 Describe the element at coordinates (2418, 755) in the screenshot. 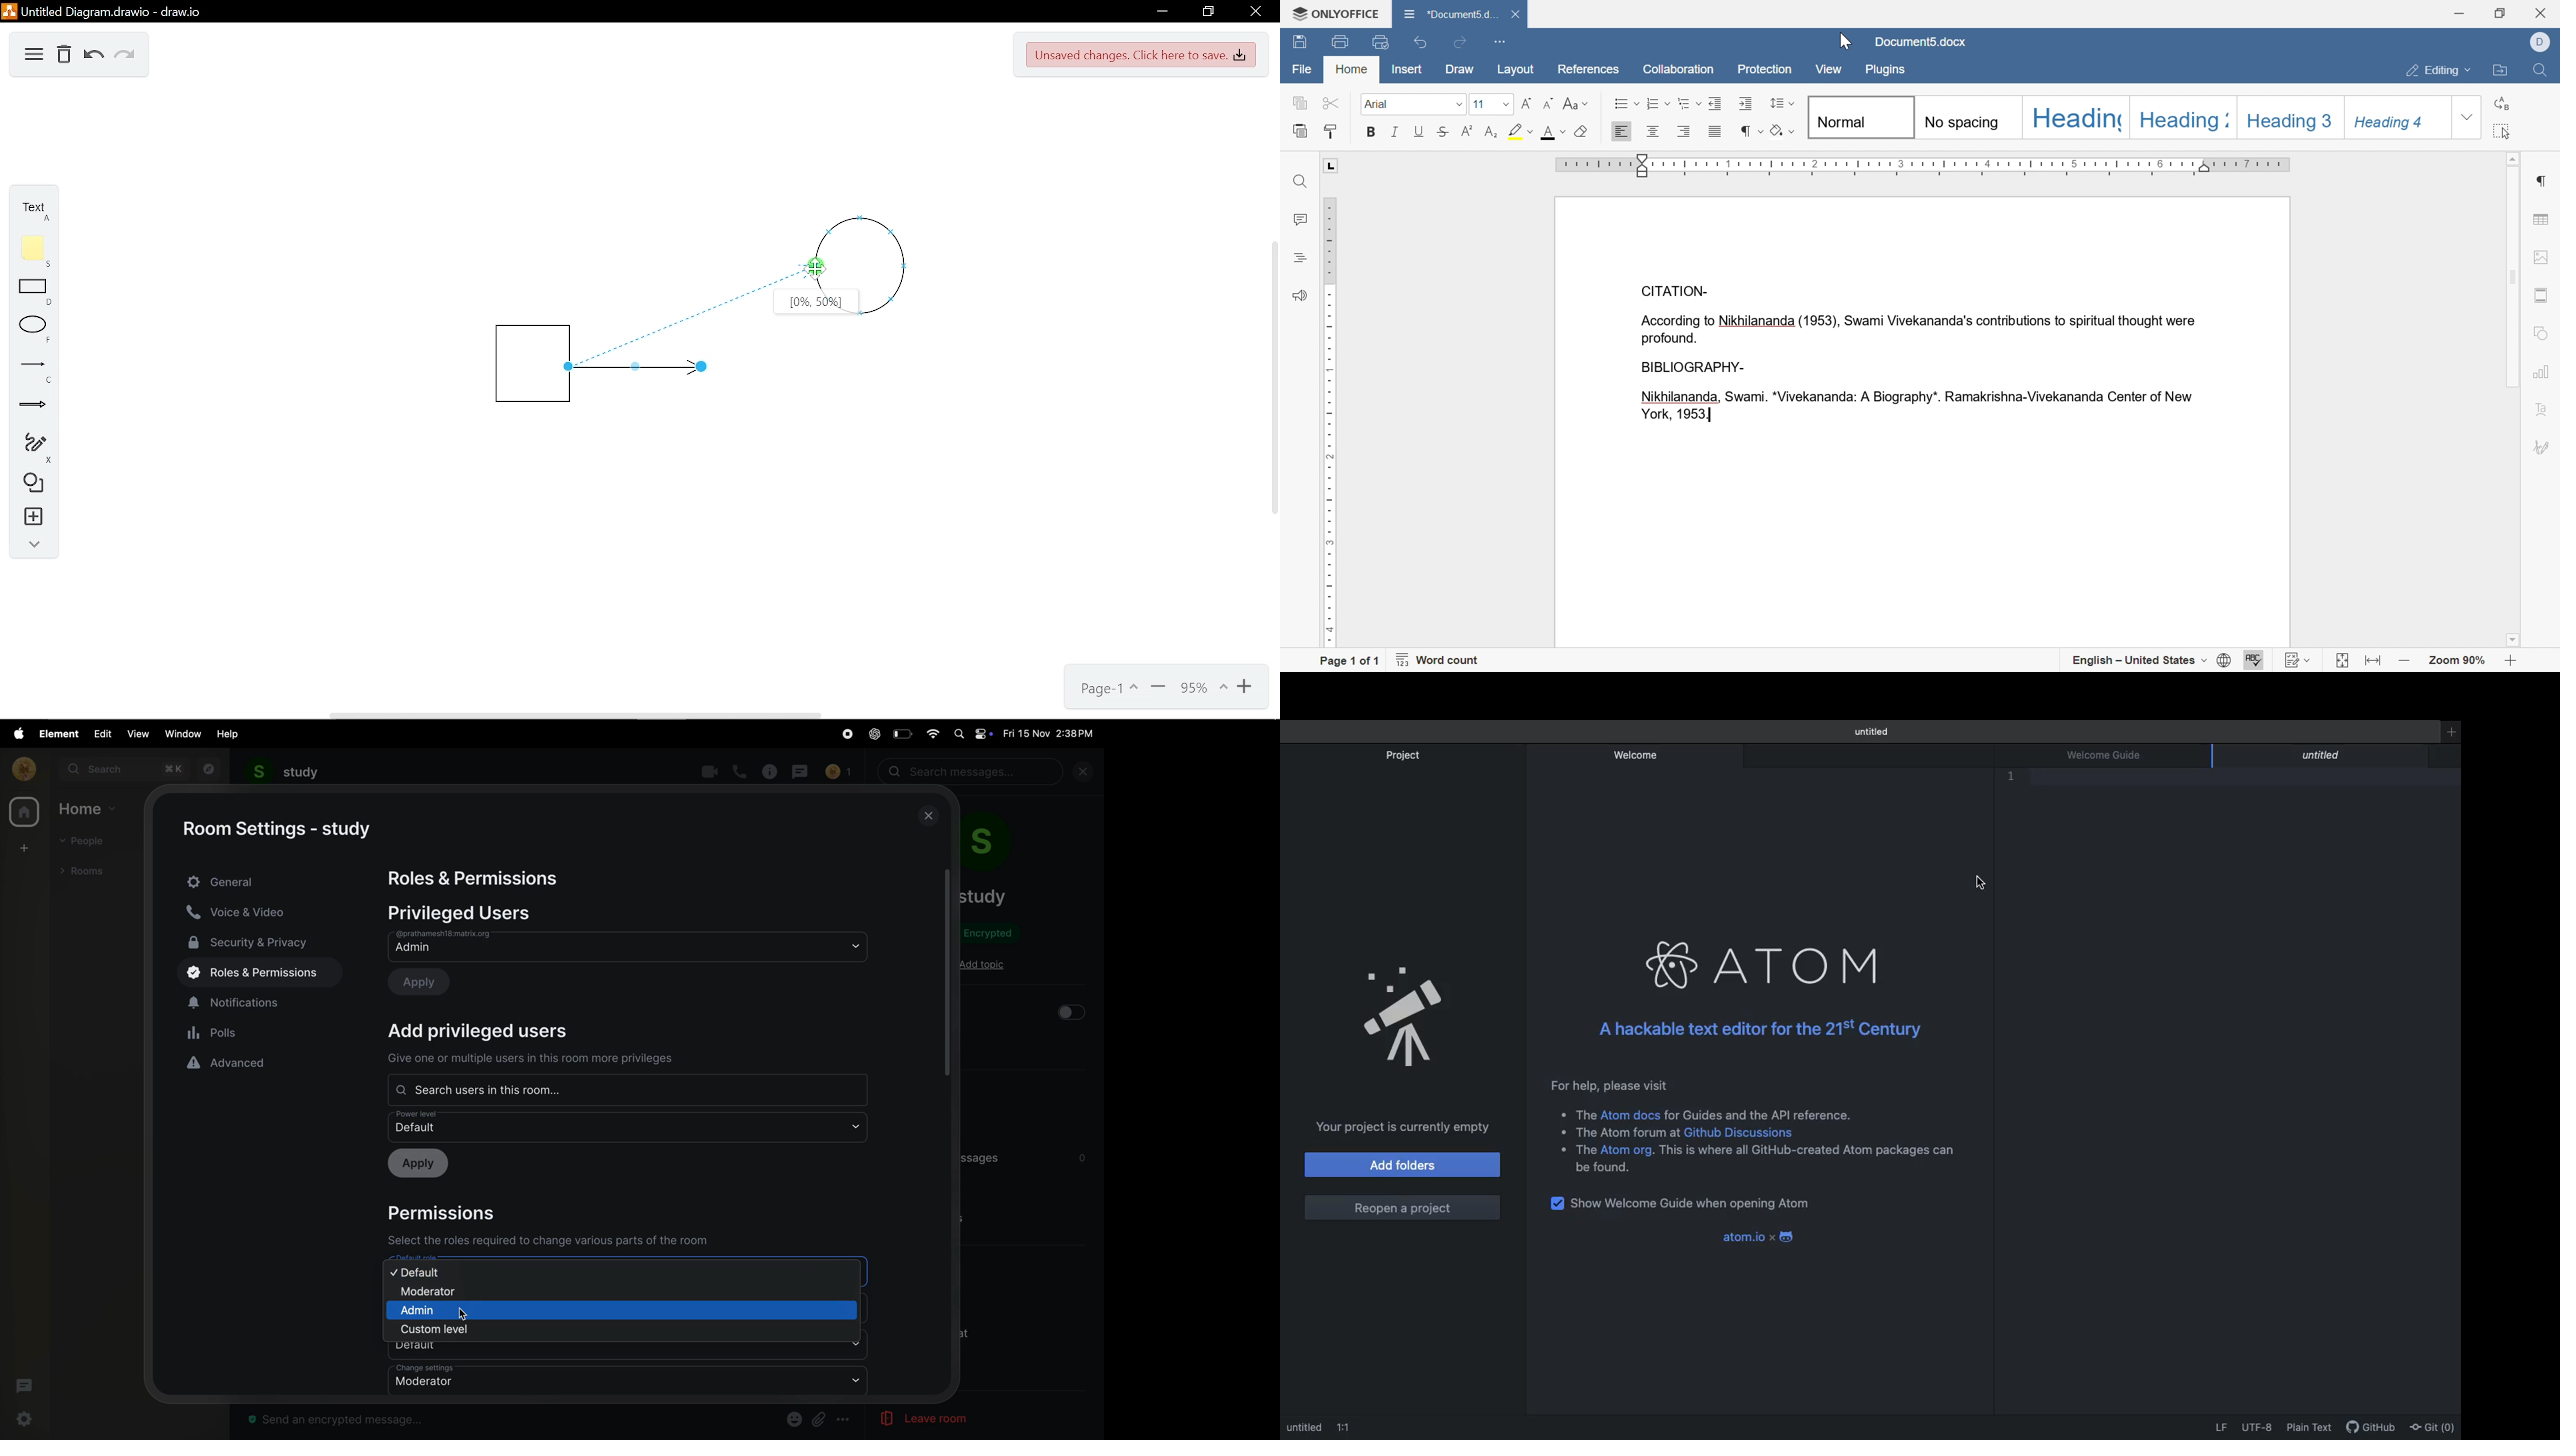

I see `Close` at that location.